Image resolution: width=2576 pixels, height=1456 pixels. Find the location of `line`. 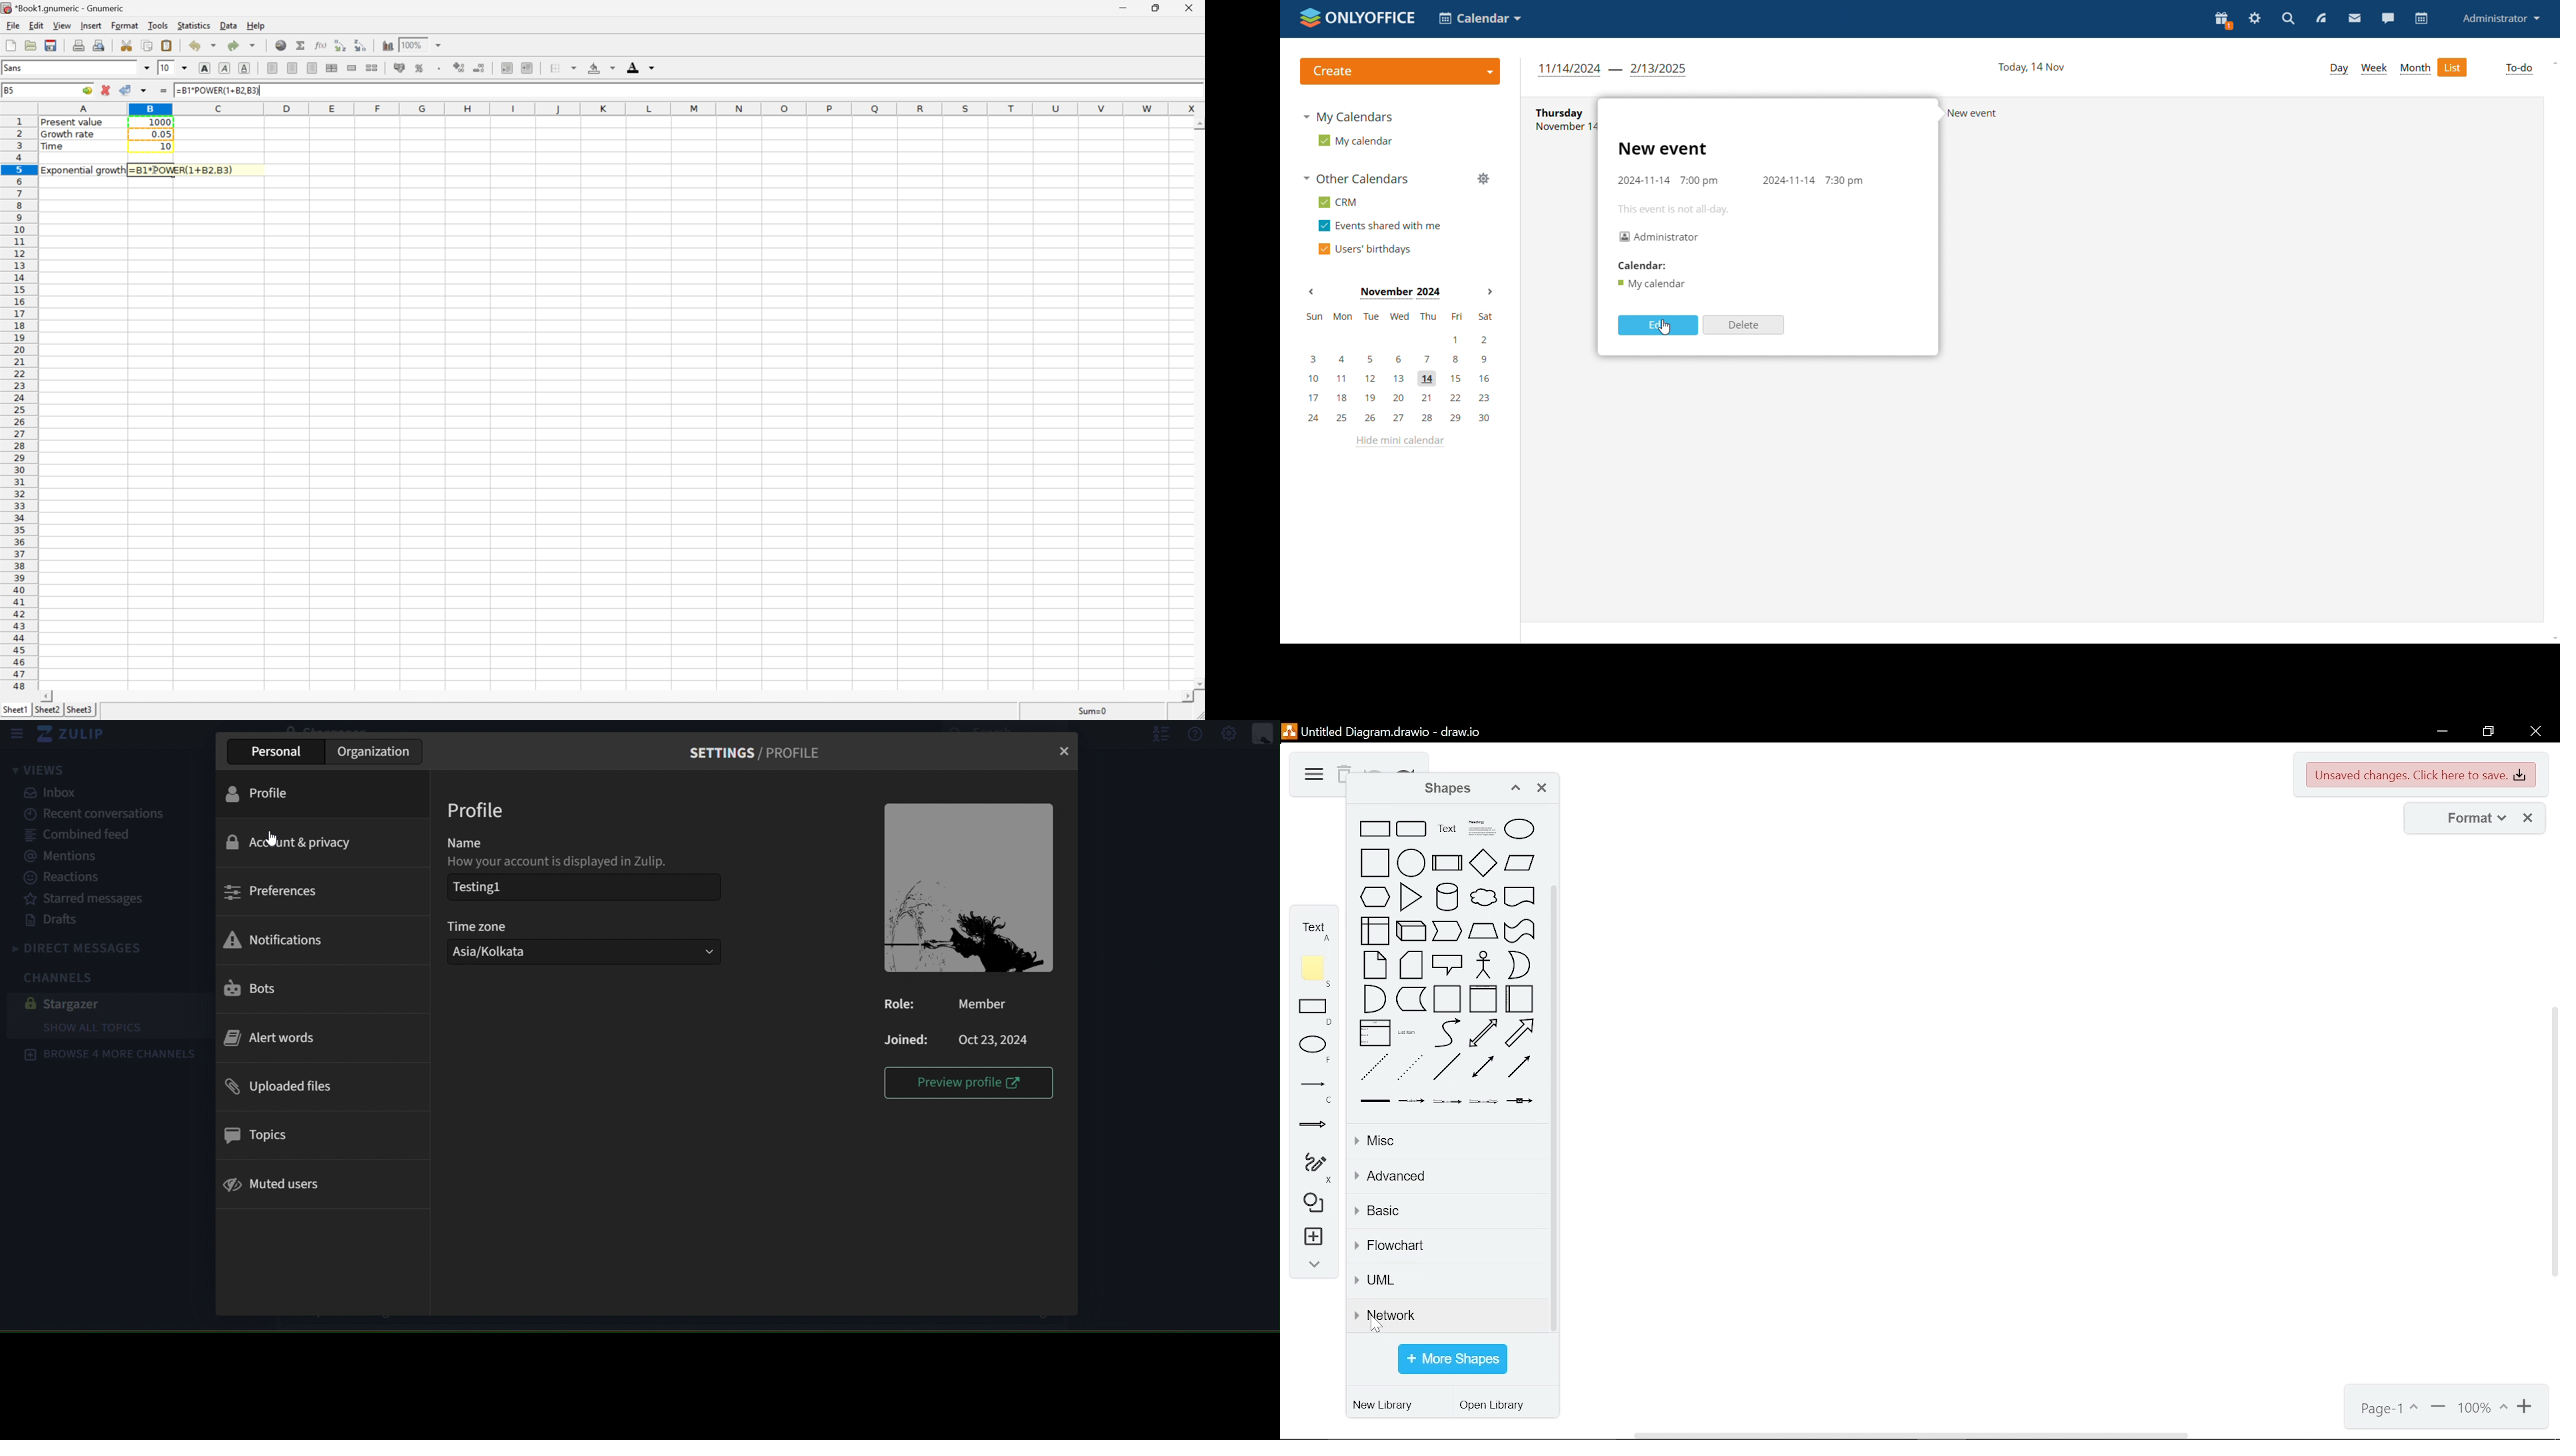

line is located at coordinates (1445, 1067).